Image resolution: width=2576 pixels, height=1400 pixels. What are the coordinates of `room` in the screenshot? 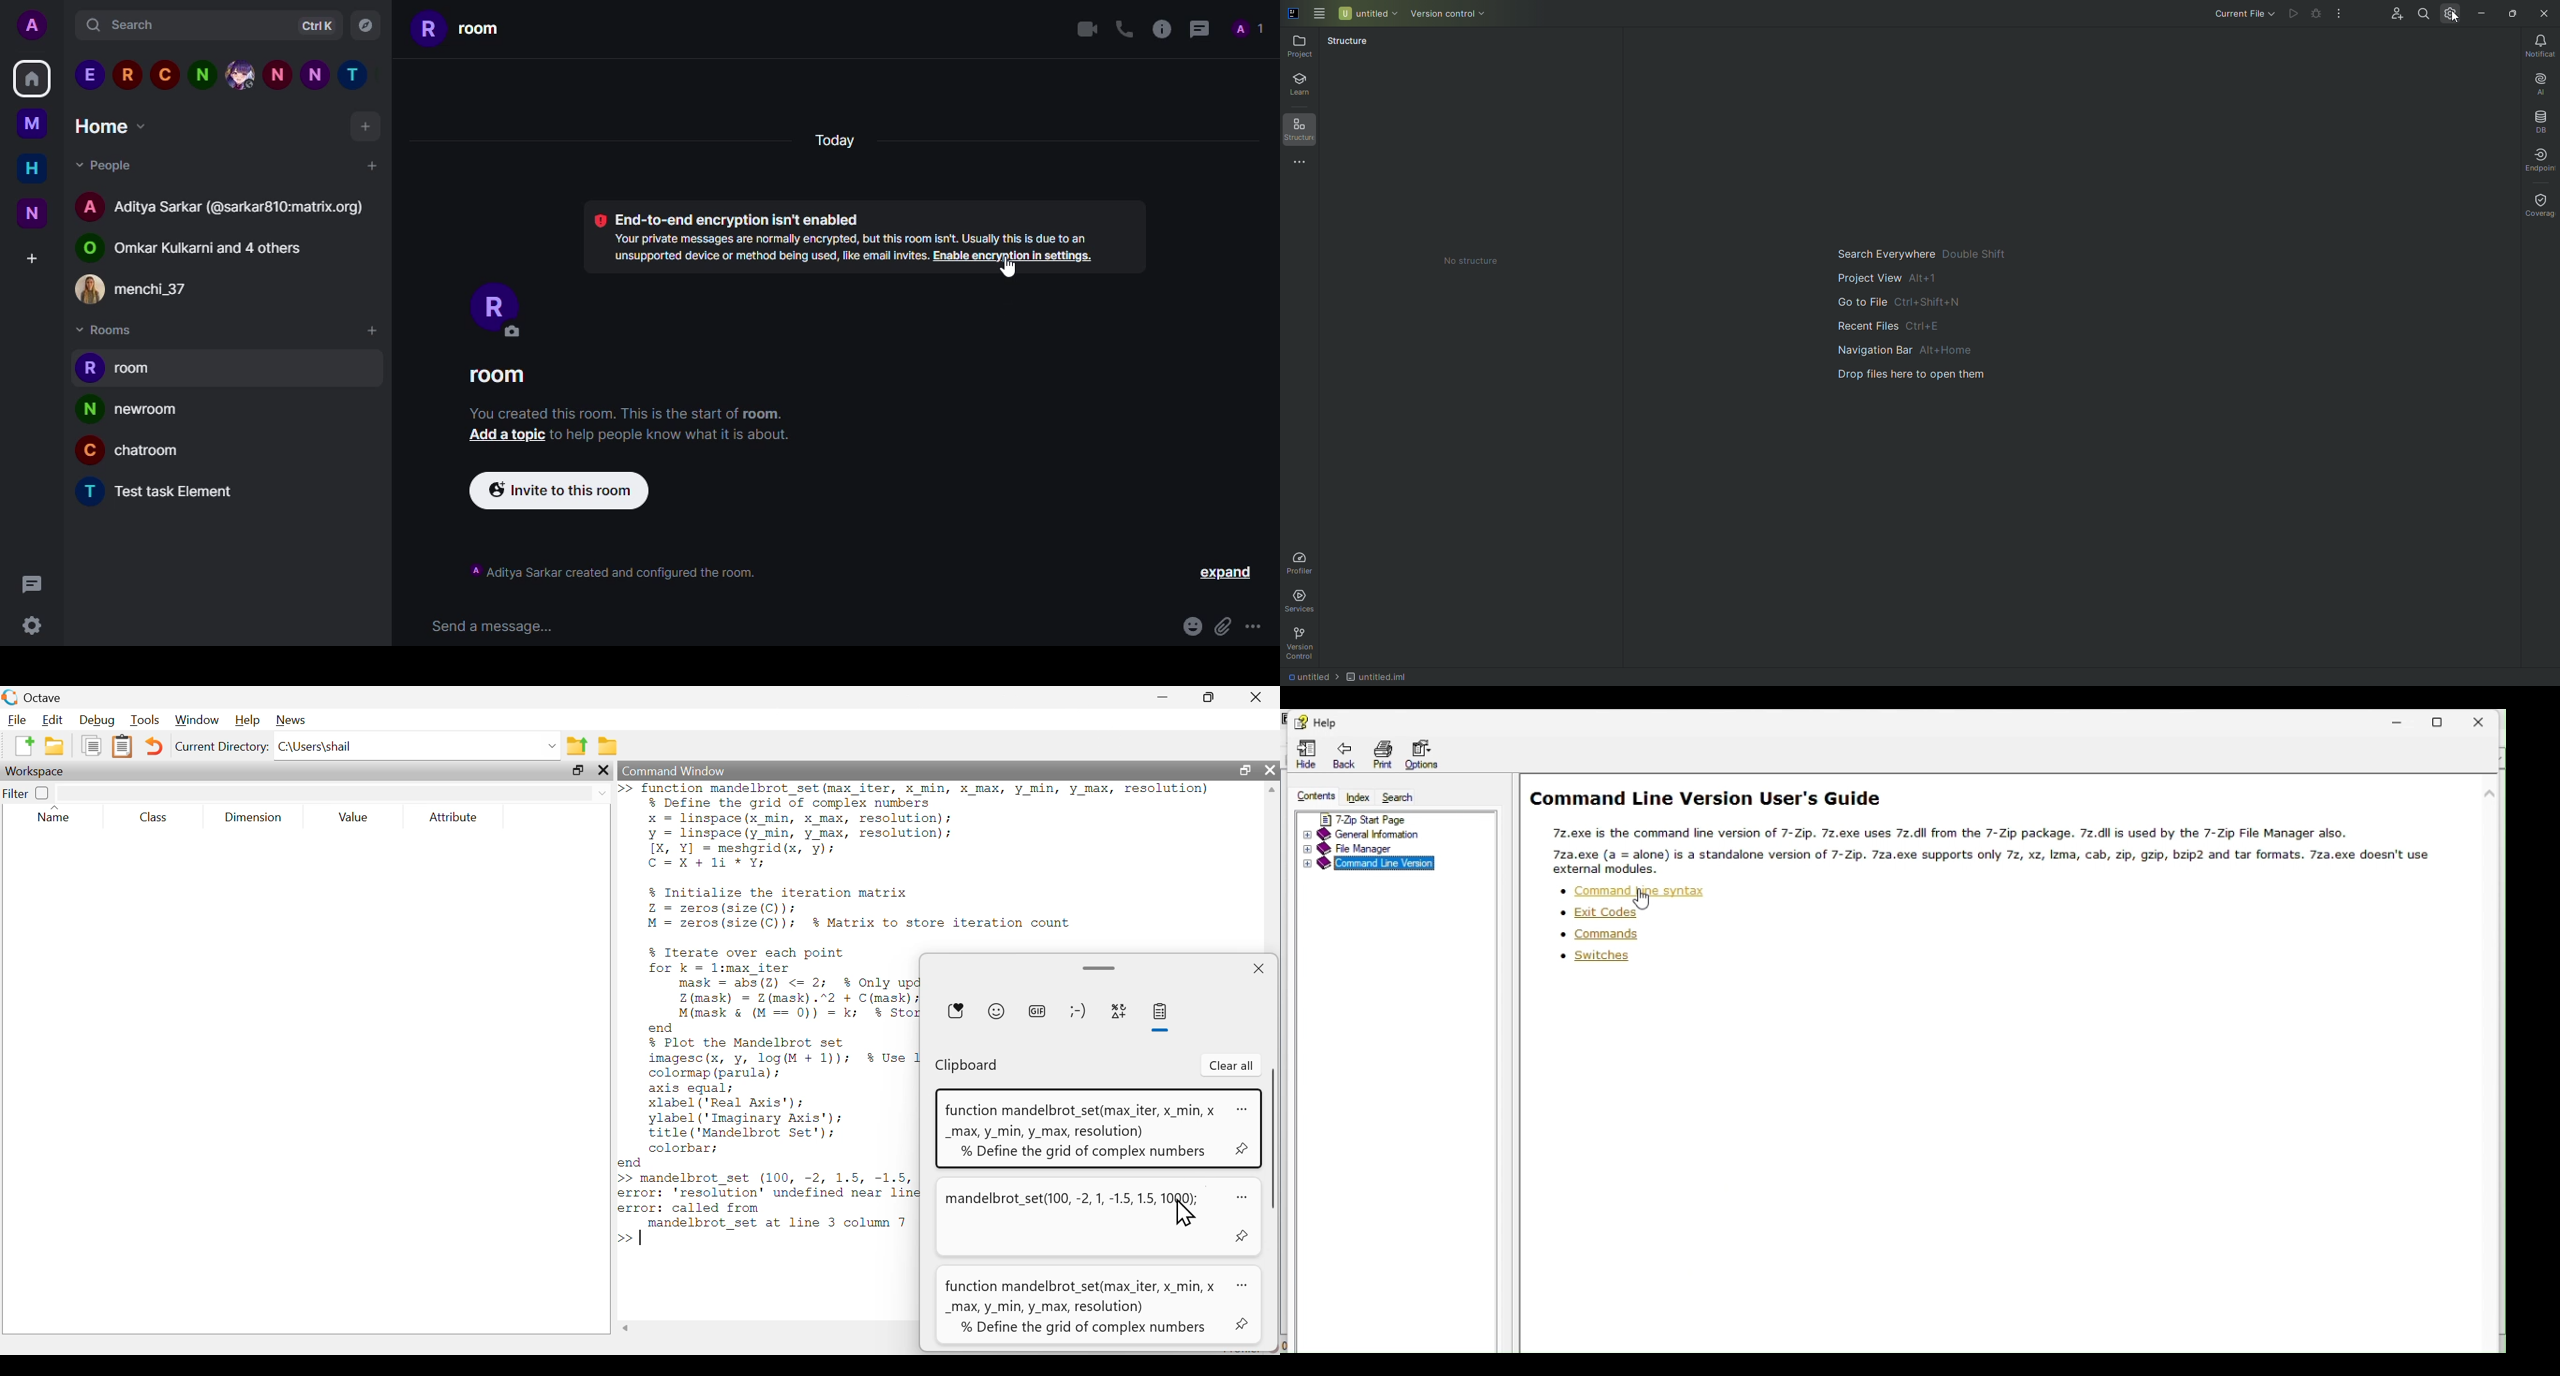 It's located at (185, 493).